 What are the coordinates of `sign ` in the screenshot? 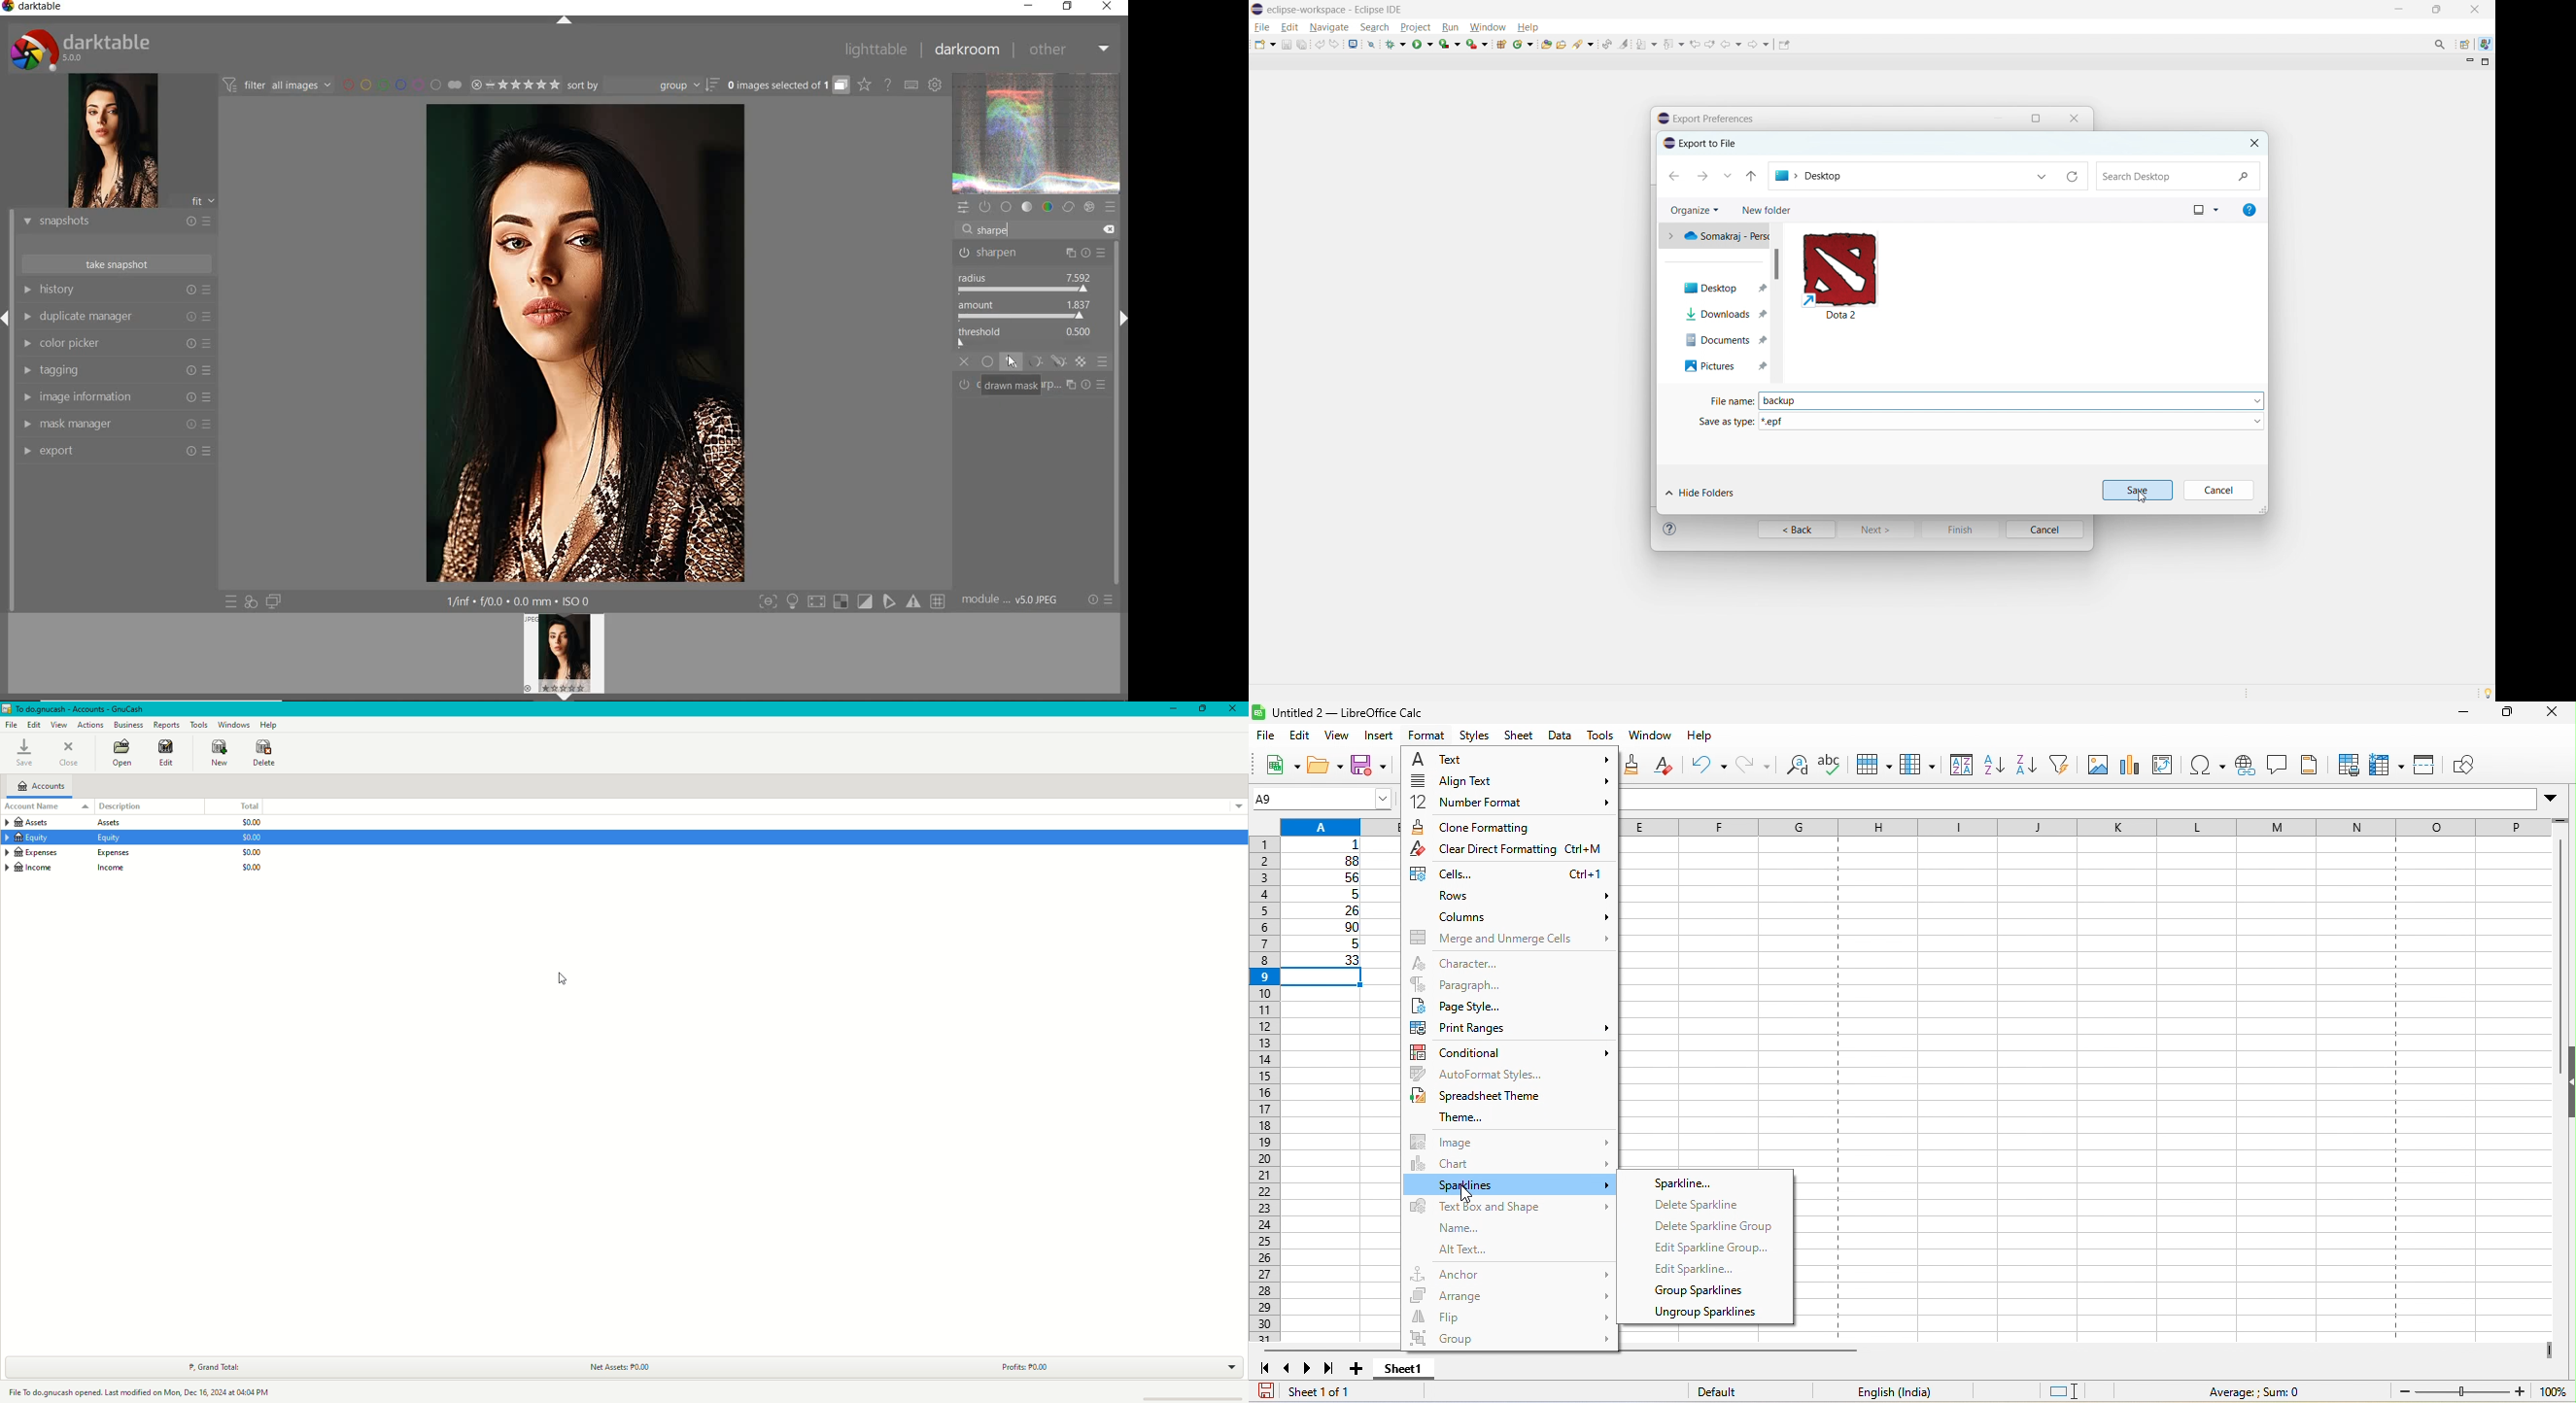 It's located at (866, 602).